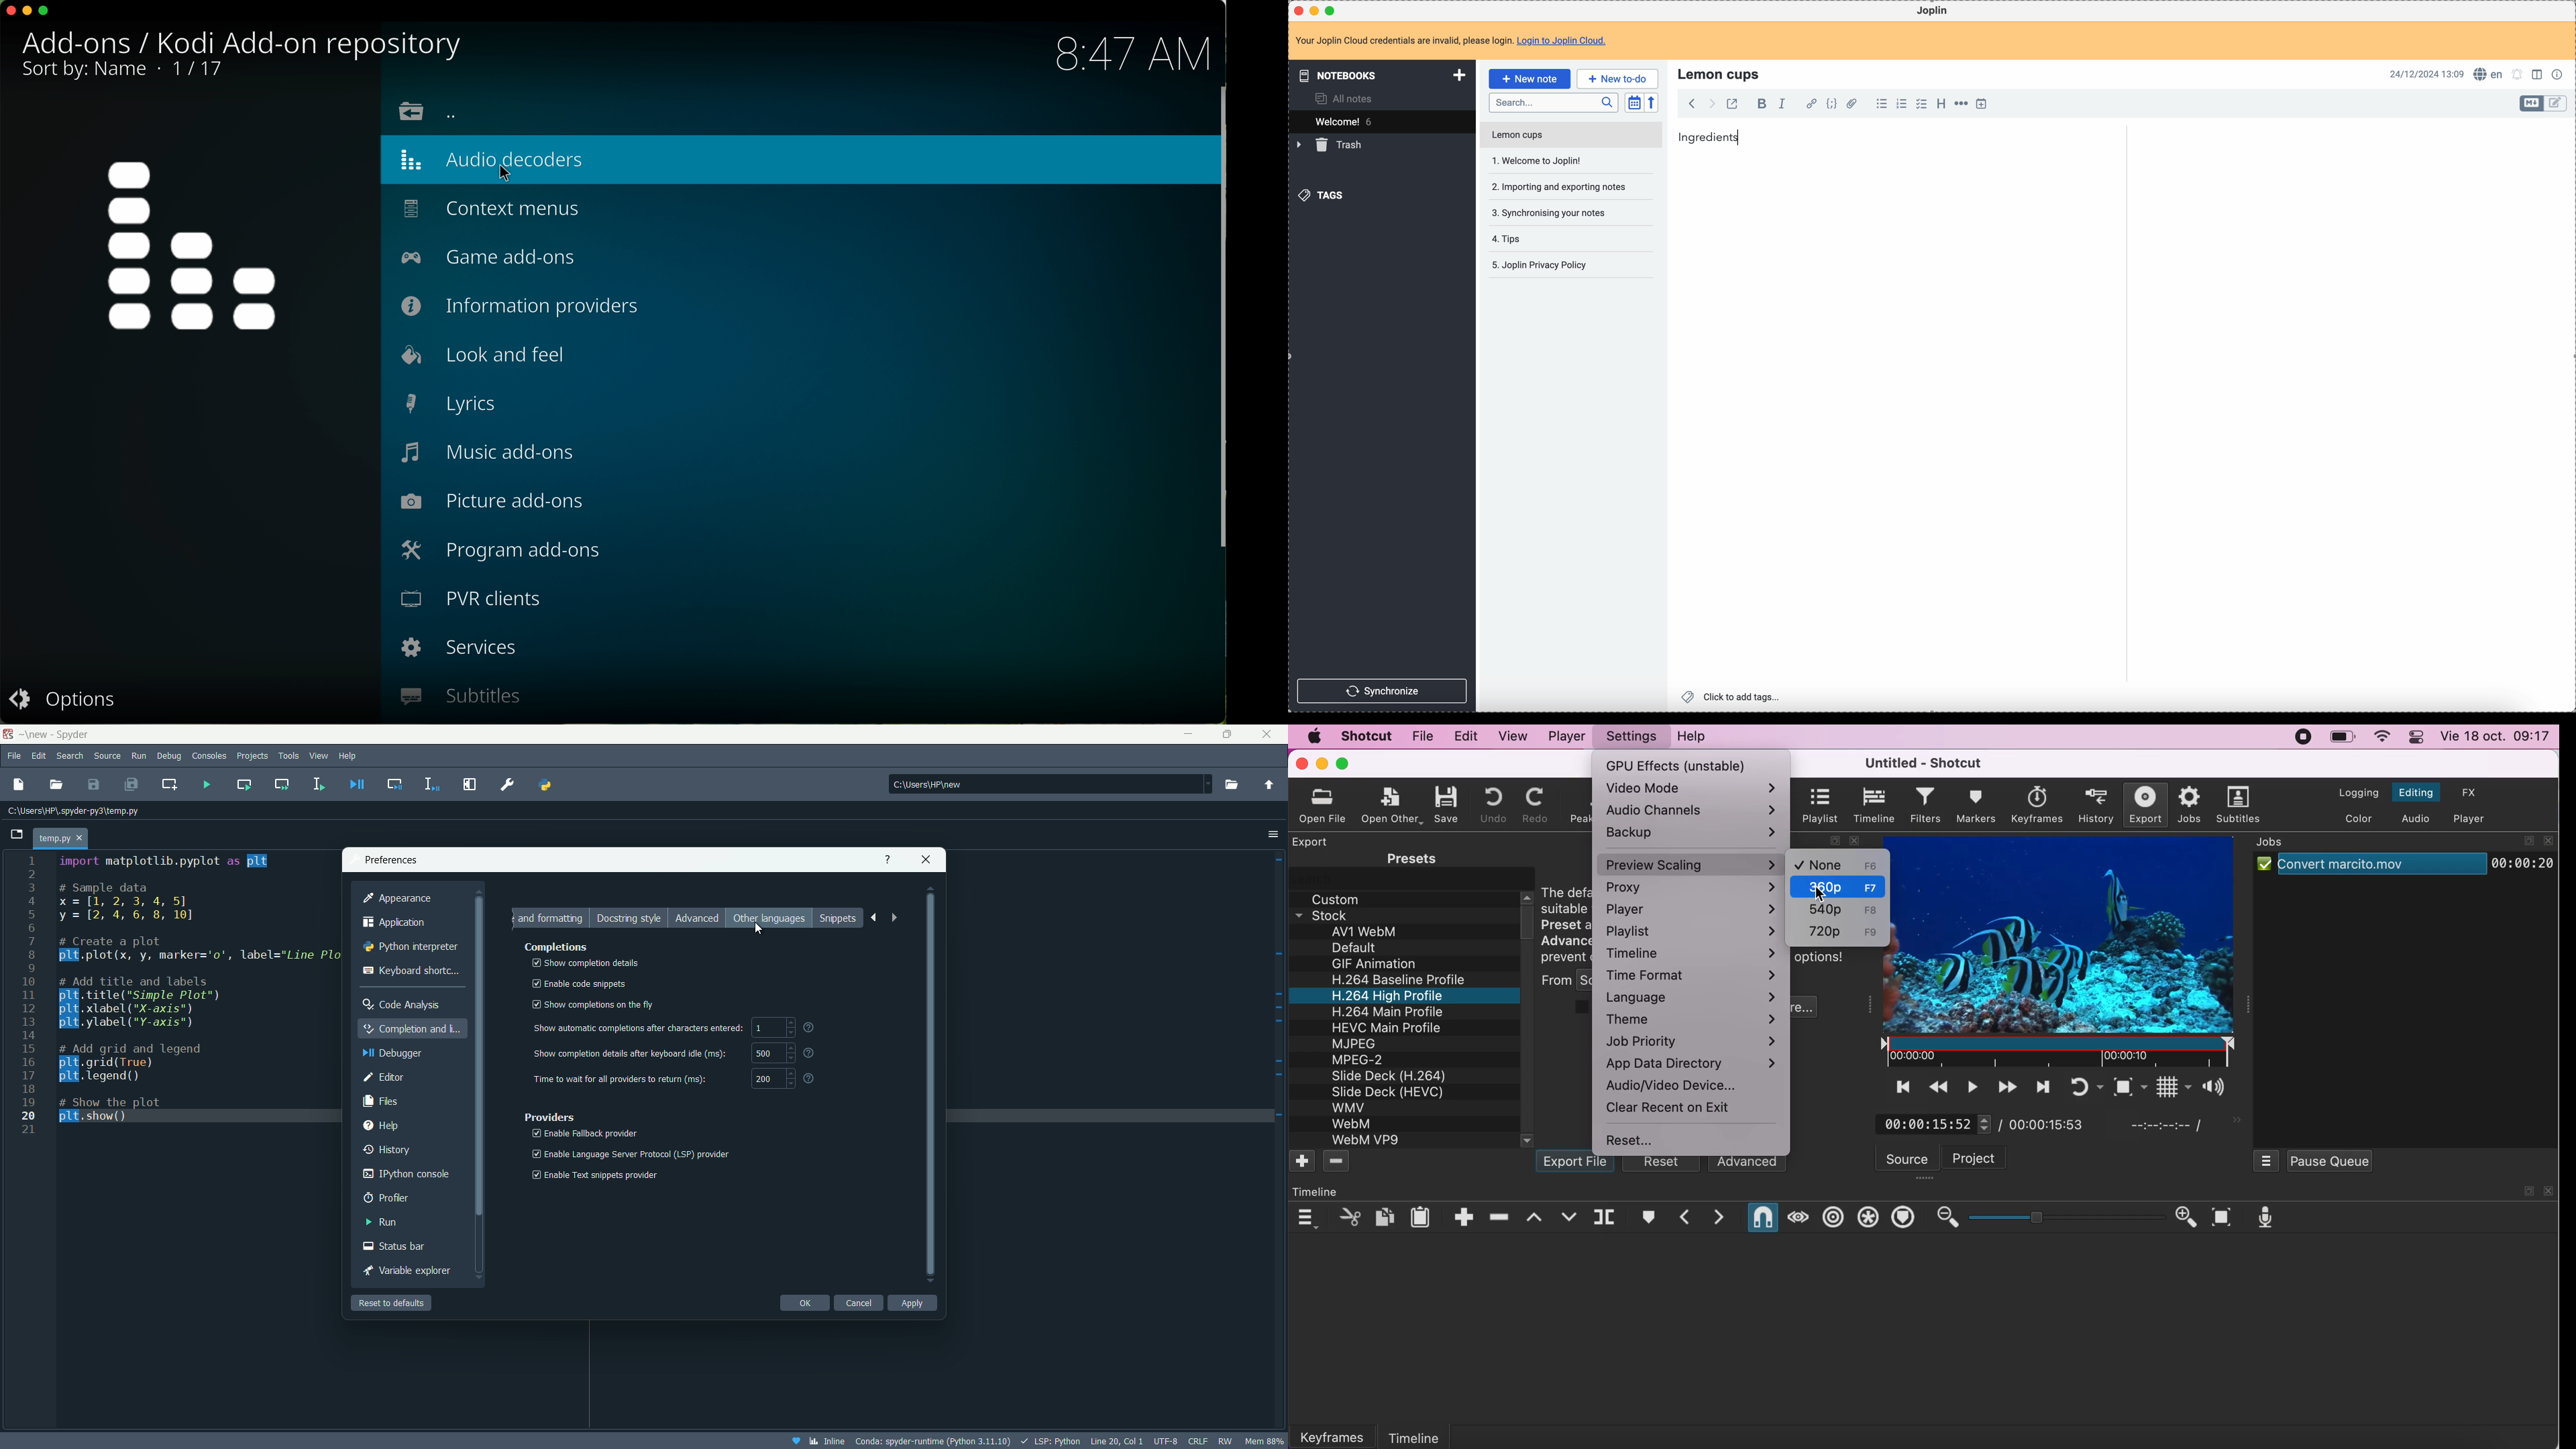  I want to click on enable fallback provider, so click(590, 1132).